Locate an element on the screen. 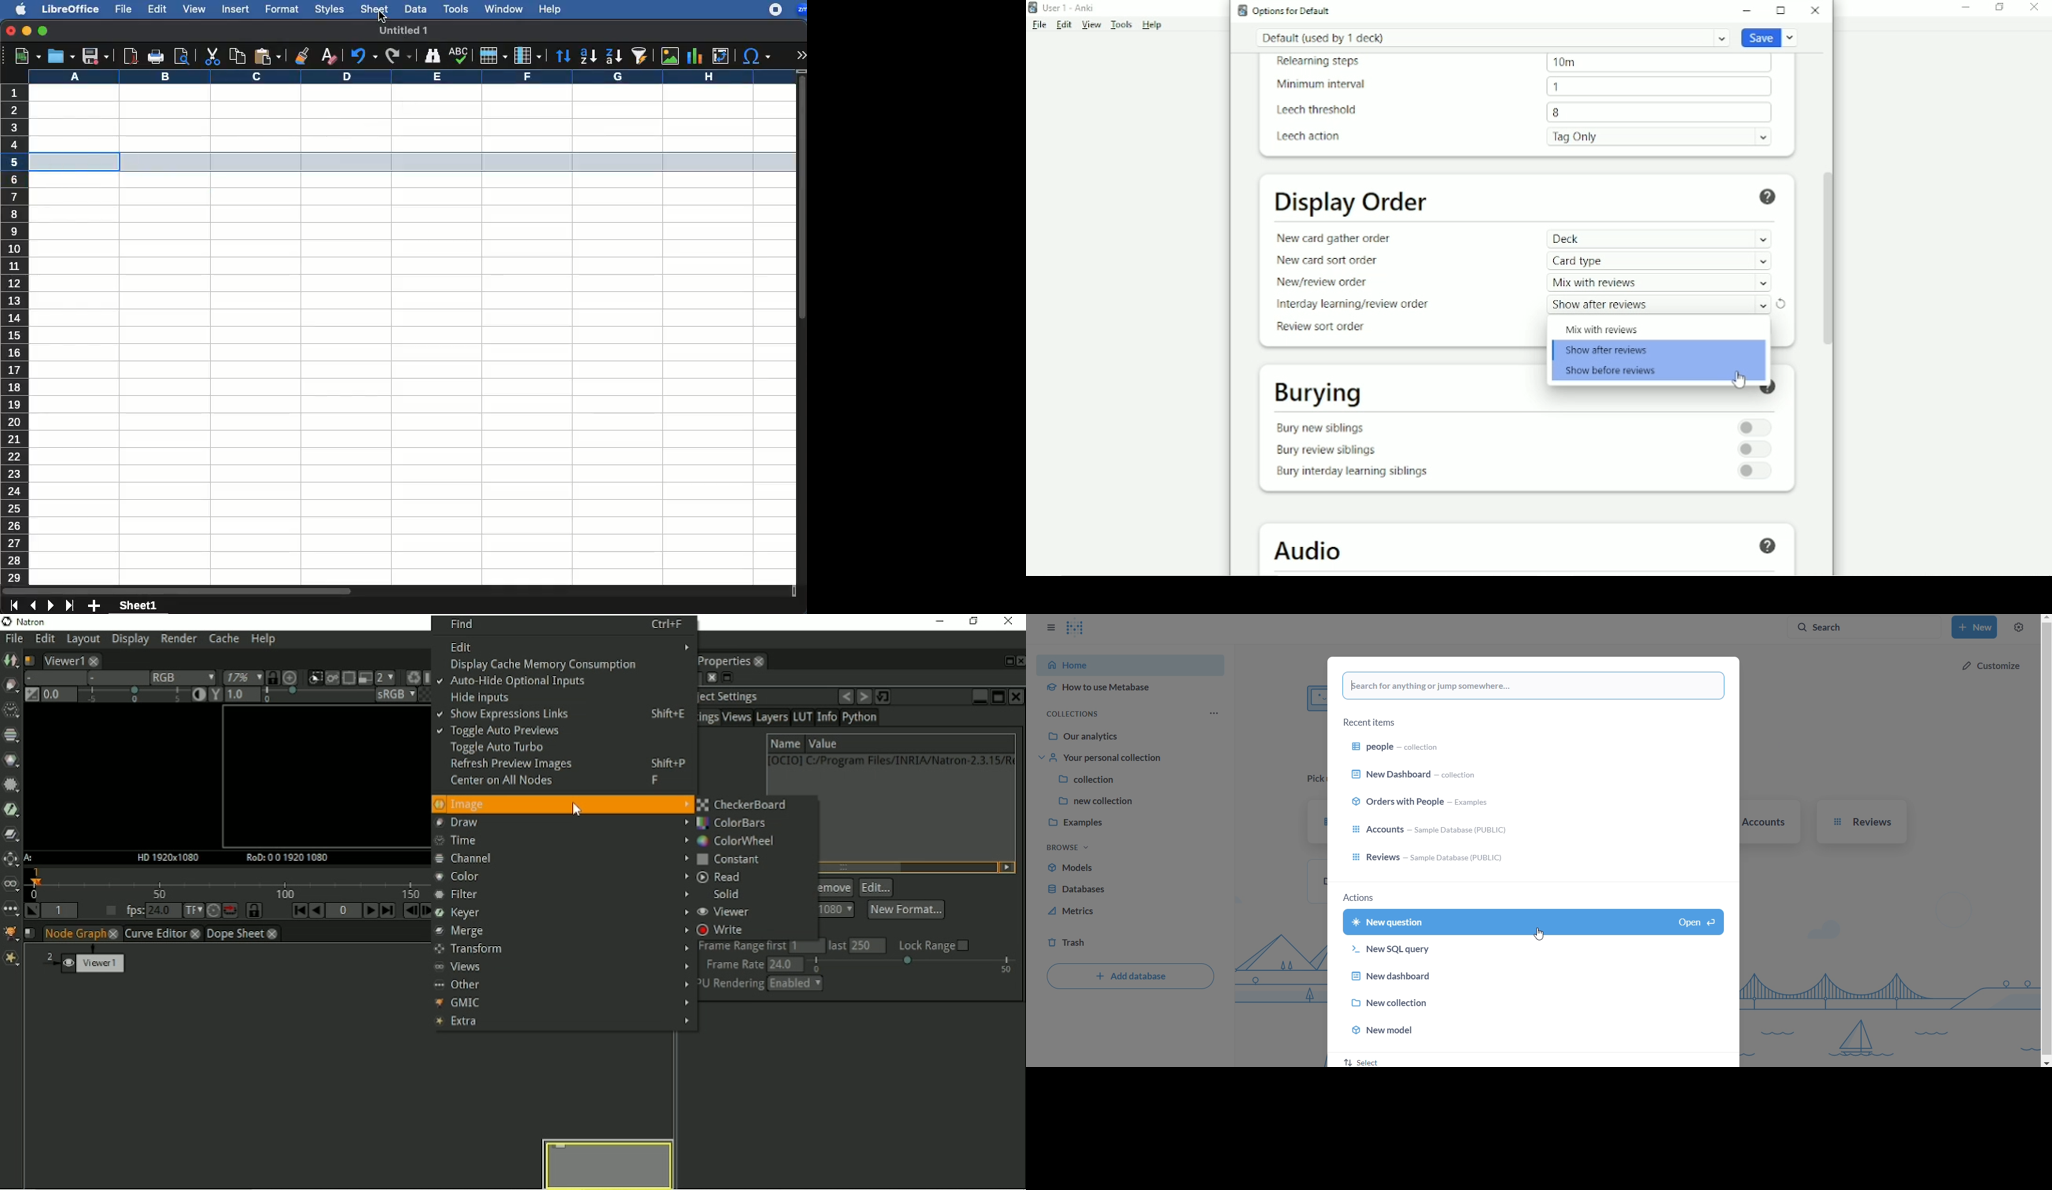 The height and width of the screenshot is (1204, 2072). Info is located at coordinates (826, 718).